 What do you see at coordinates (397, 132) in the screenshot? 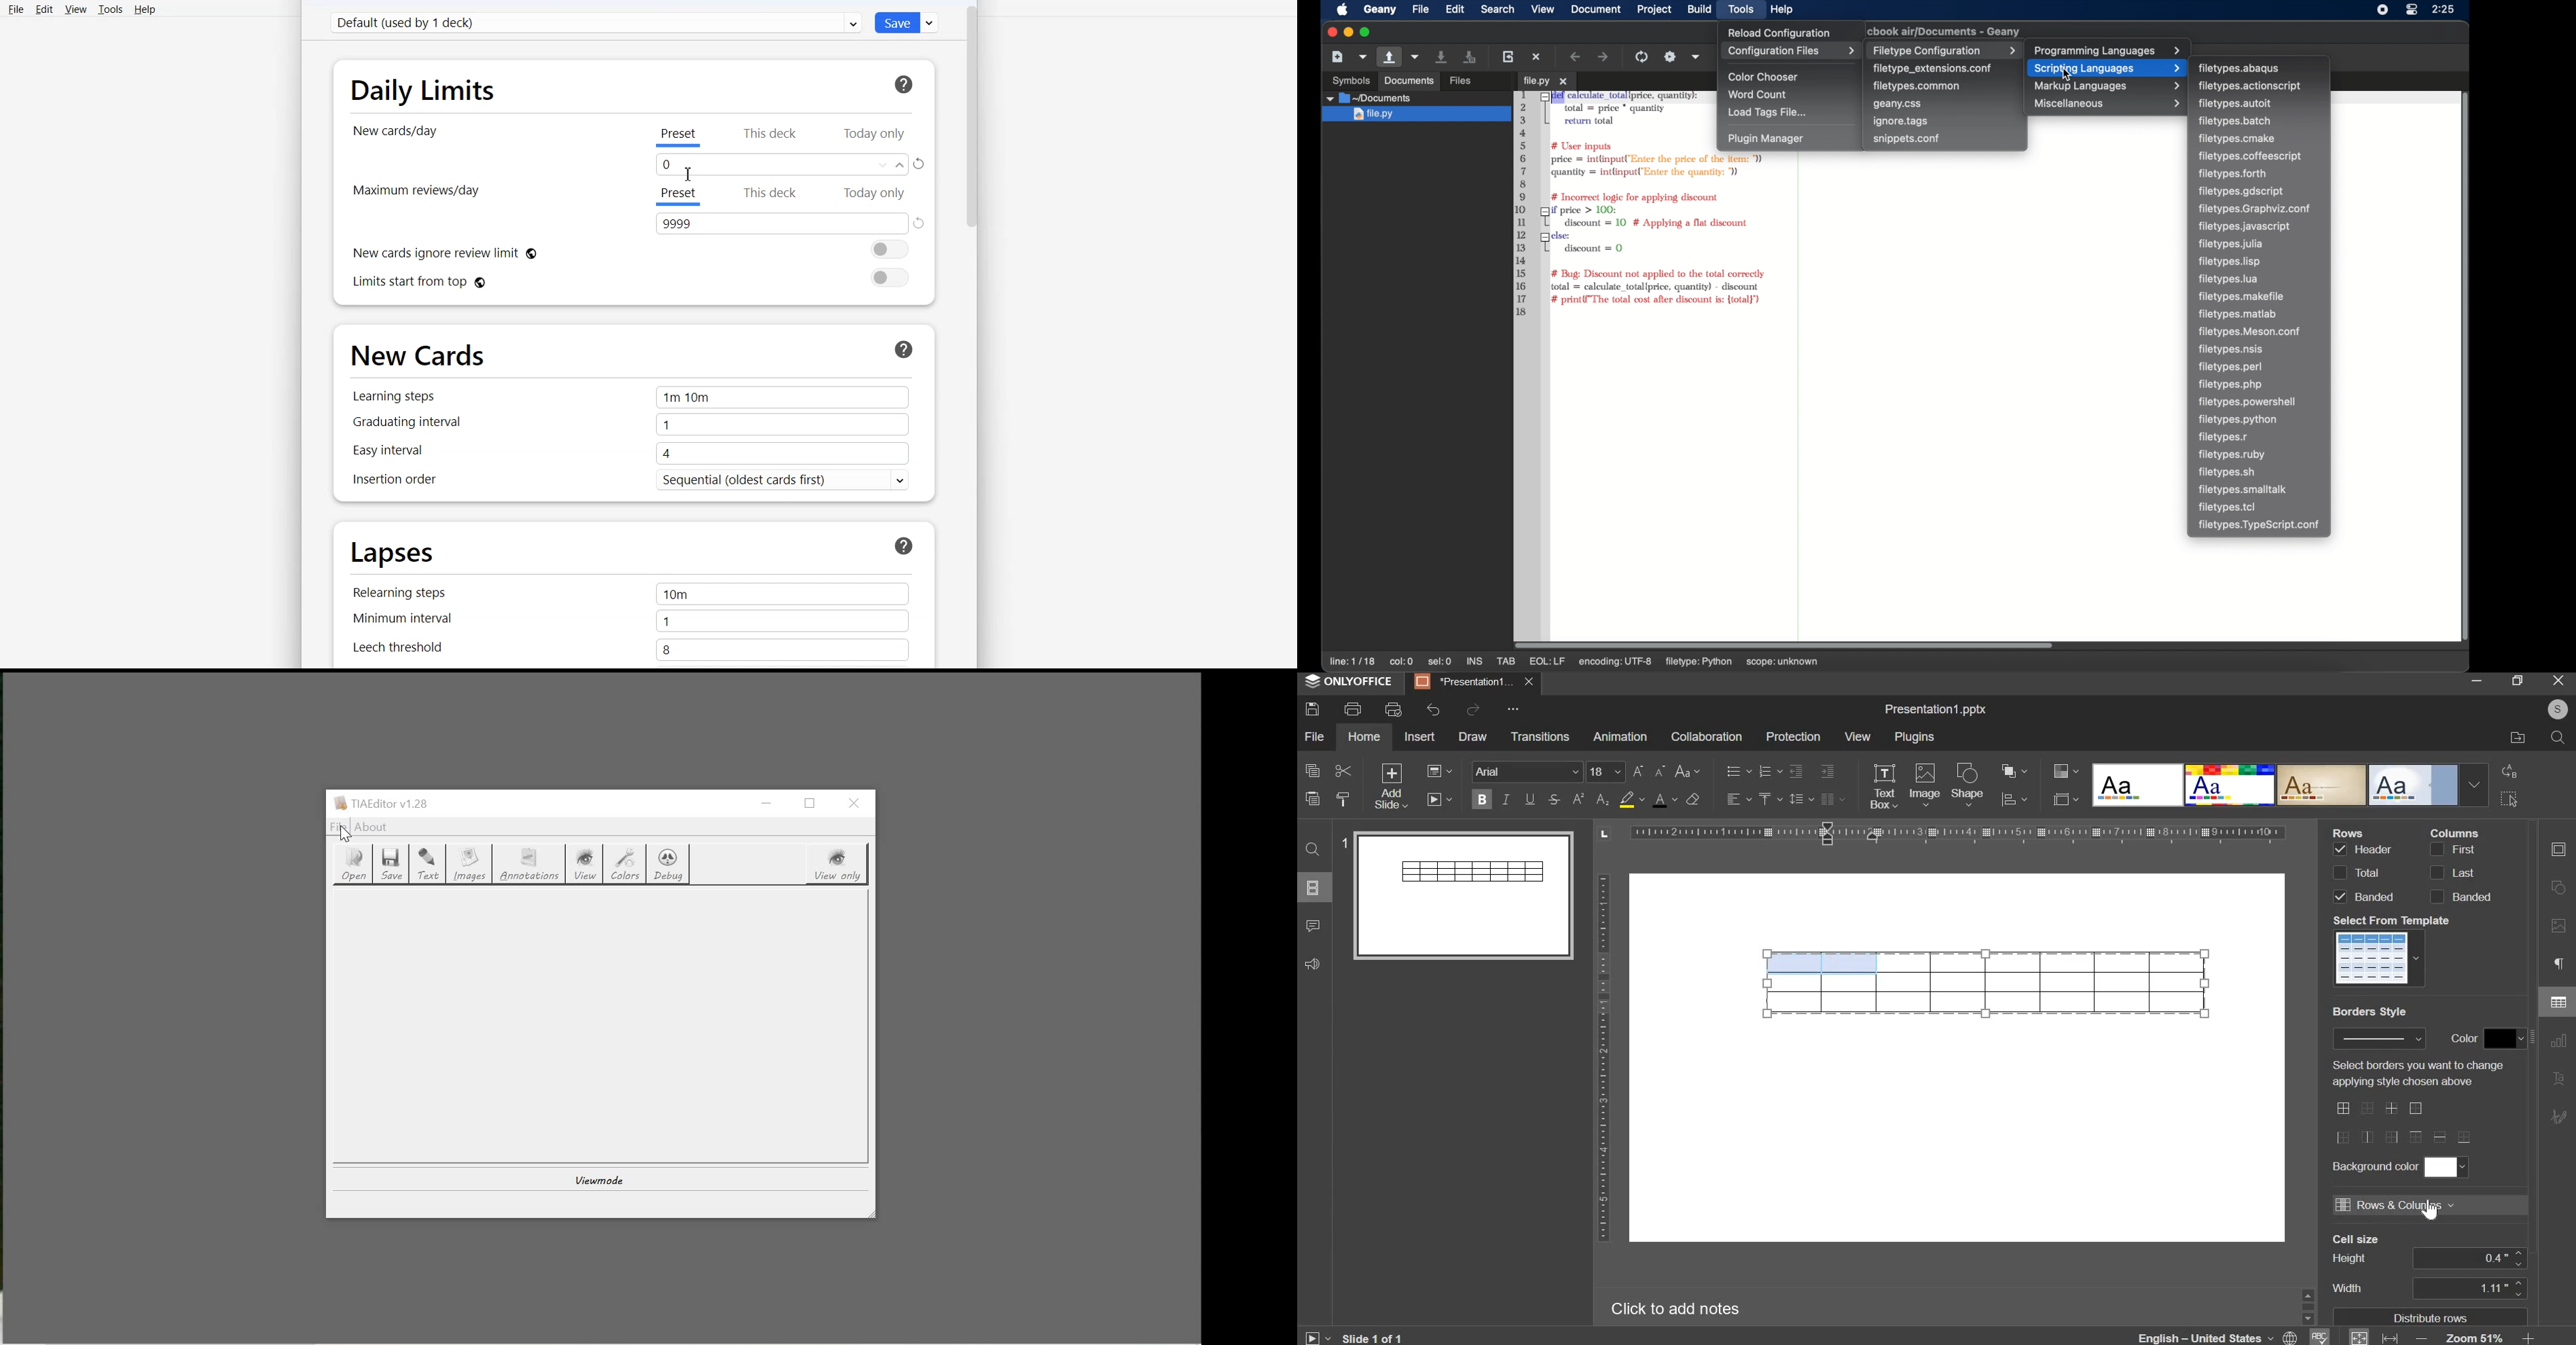
I see `New cards/day` at bounding box center [397, 132].